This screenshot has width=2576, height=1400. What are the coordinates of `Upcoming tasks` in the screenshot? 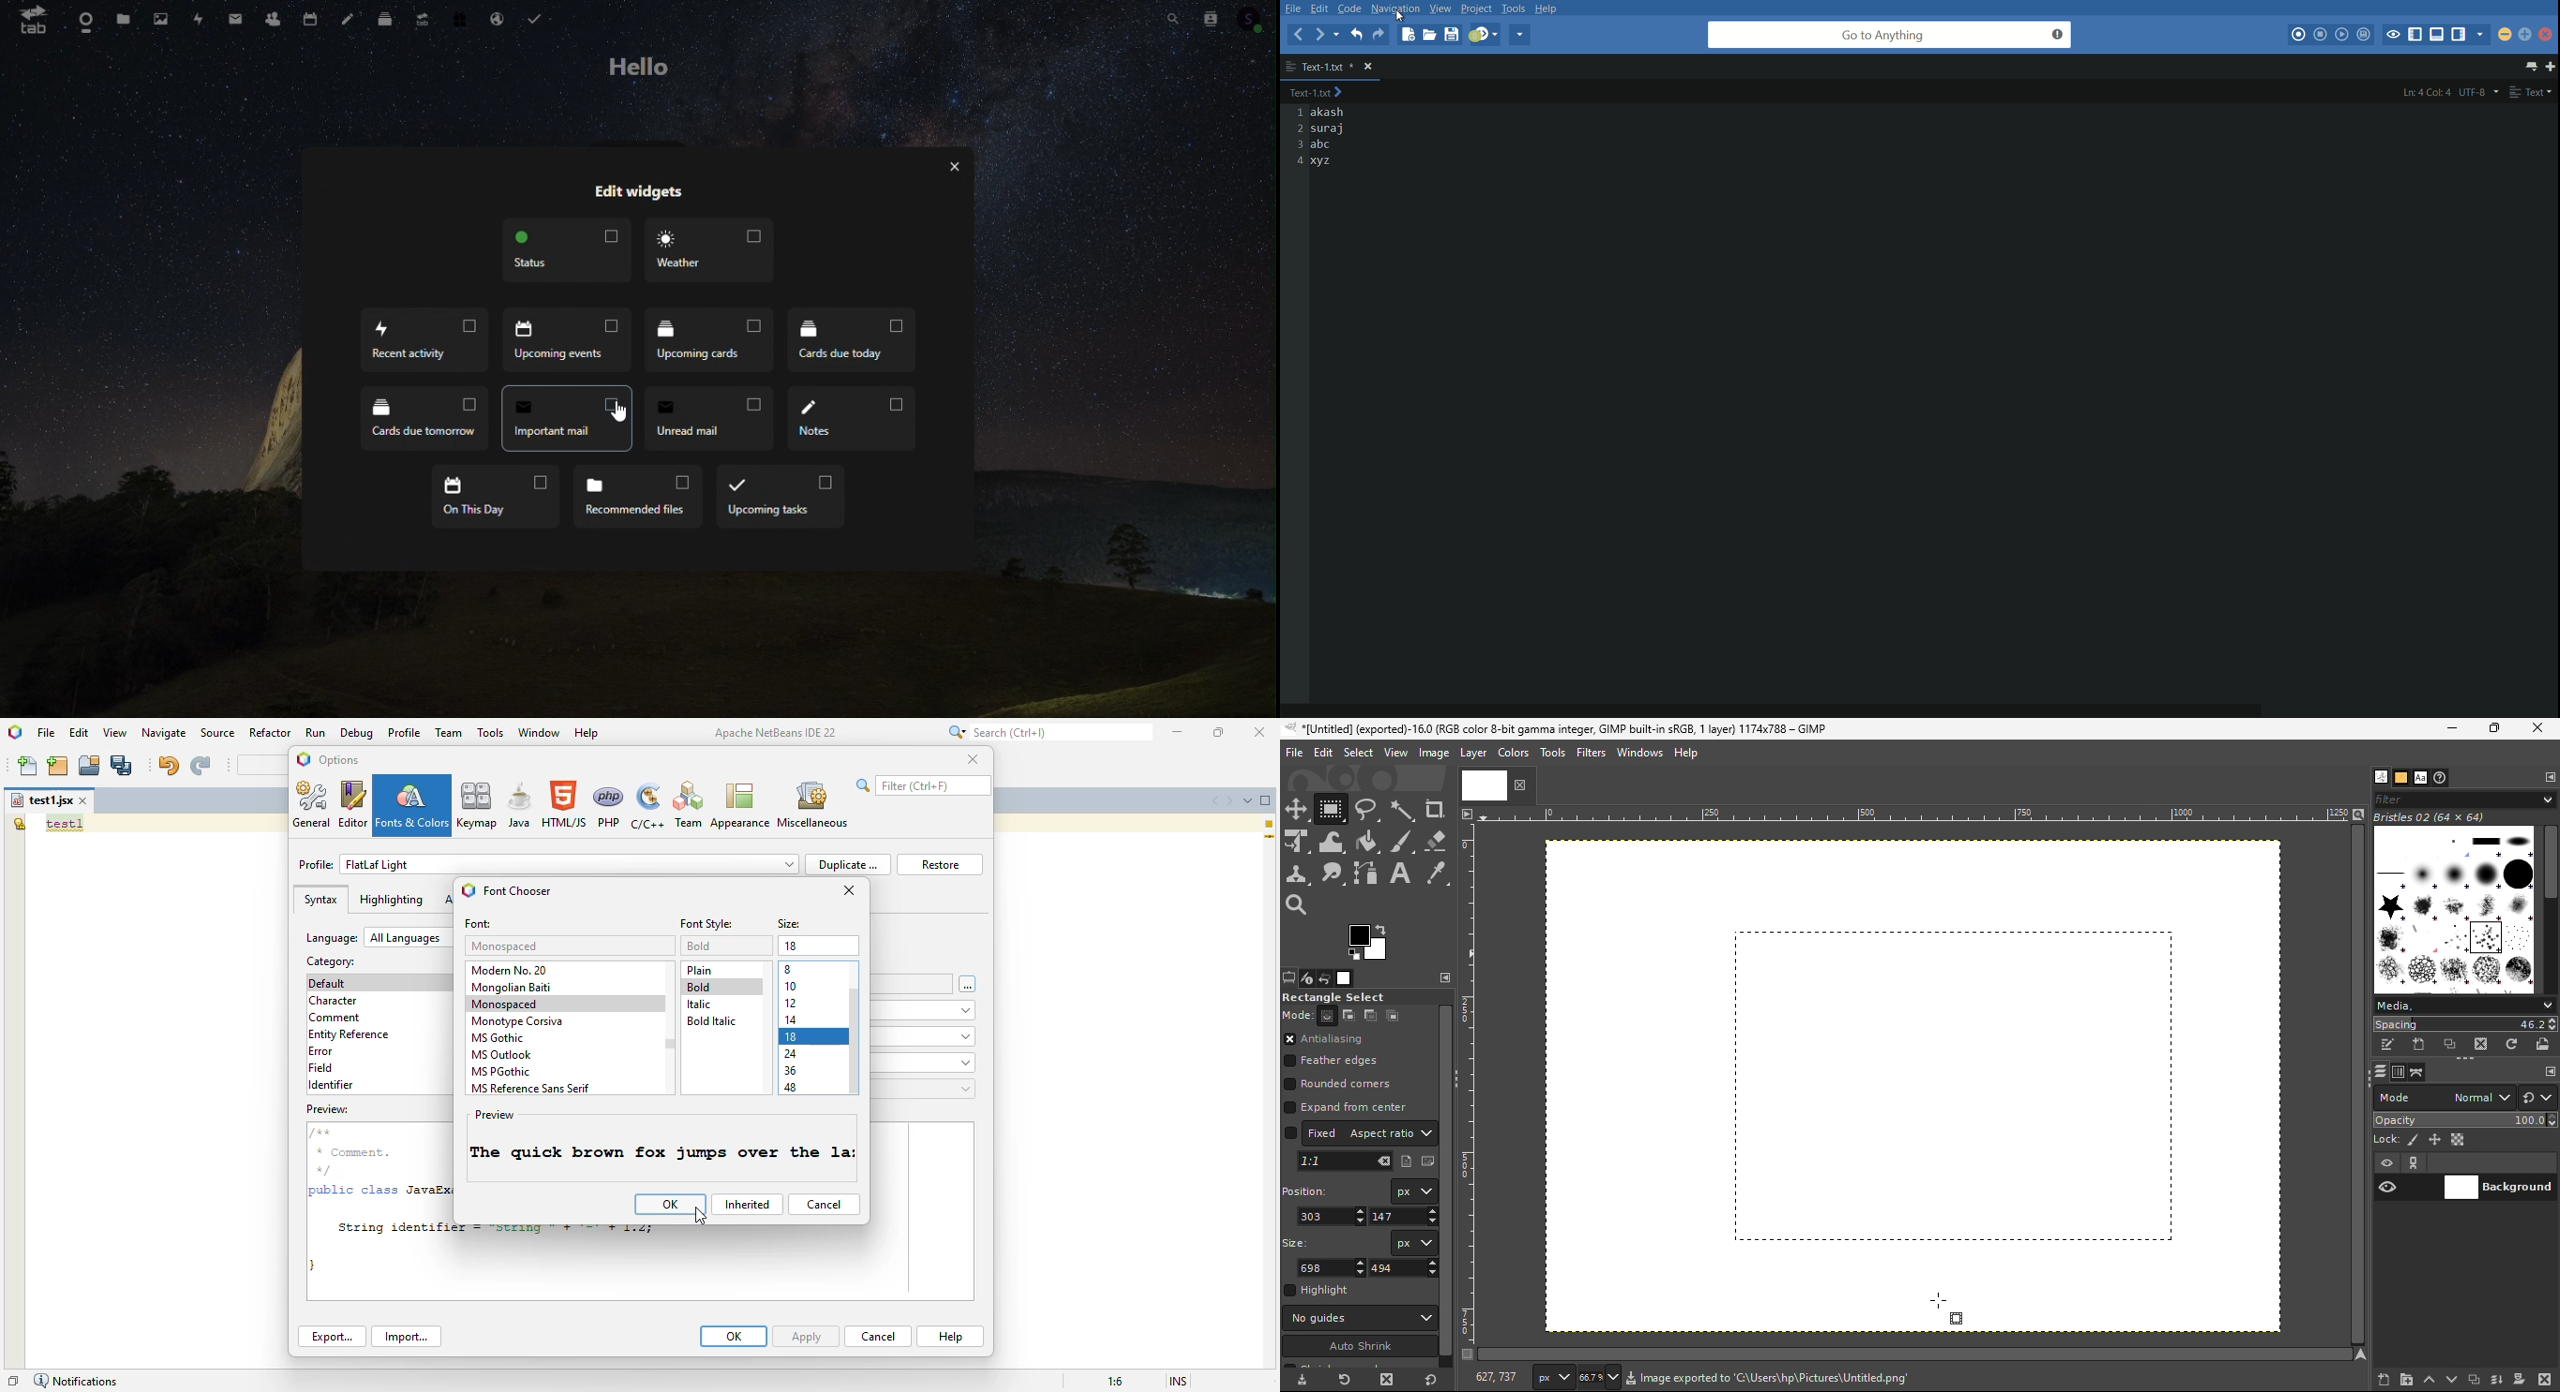 It's located at (780, 496).